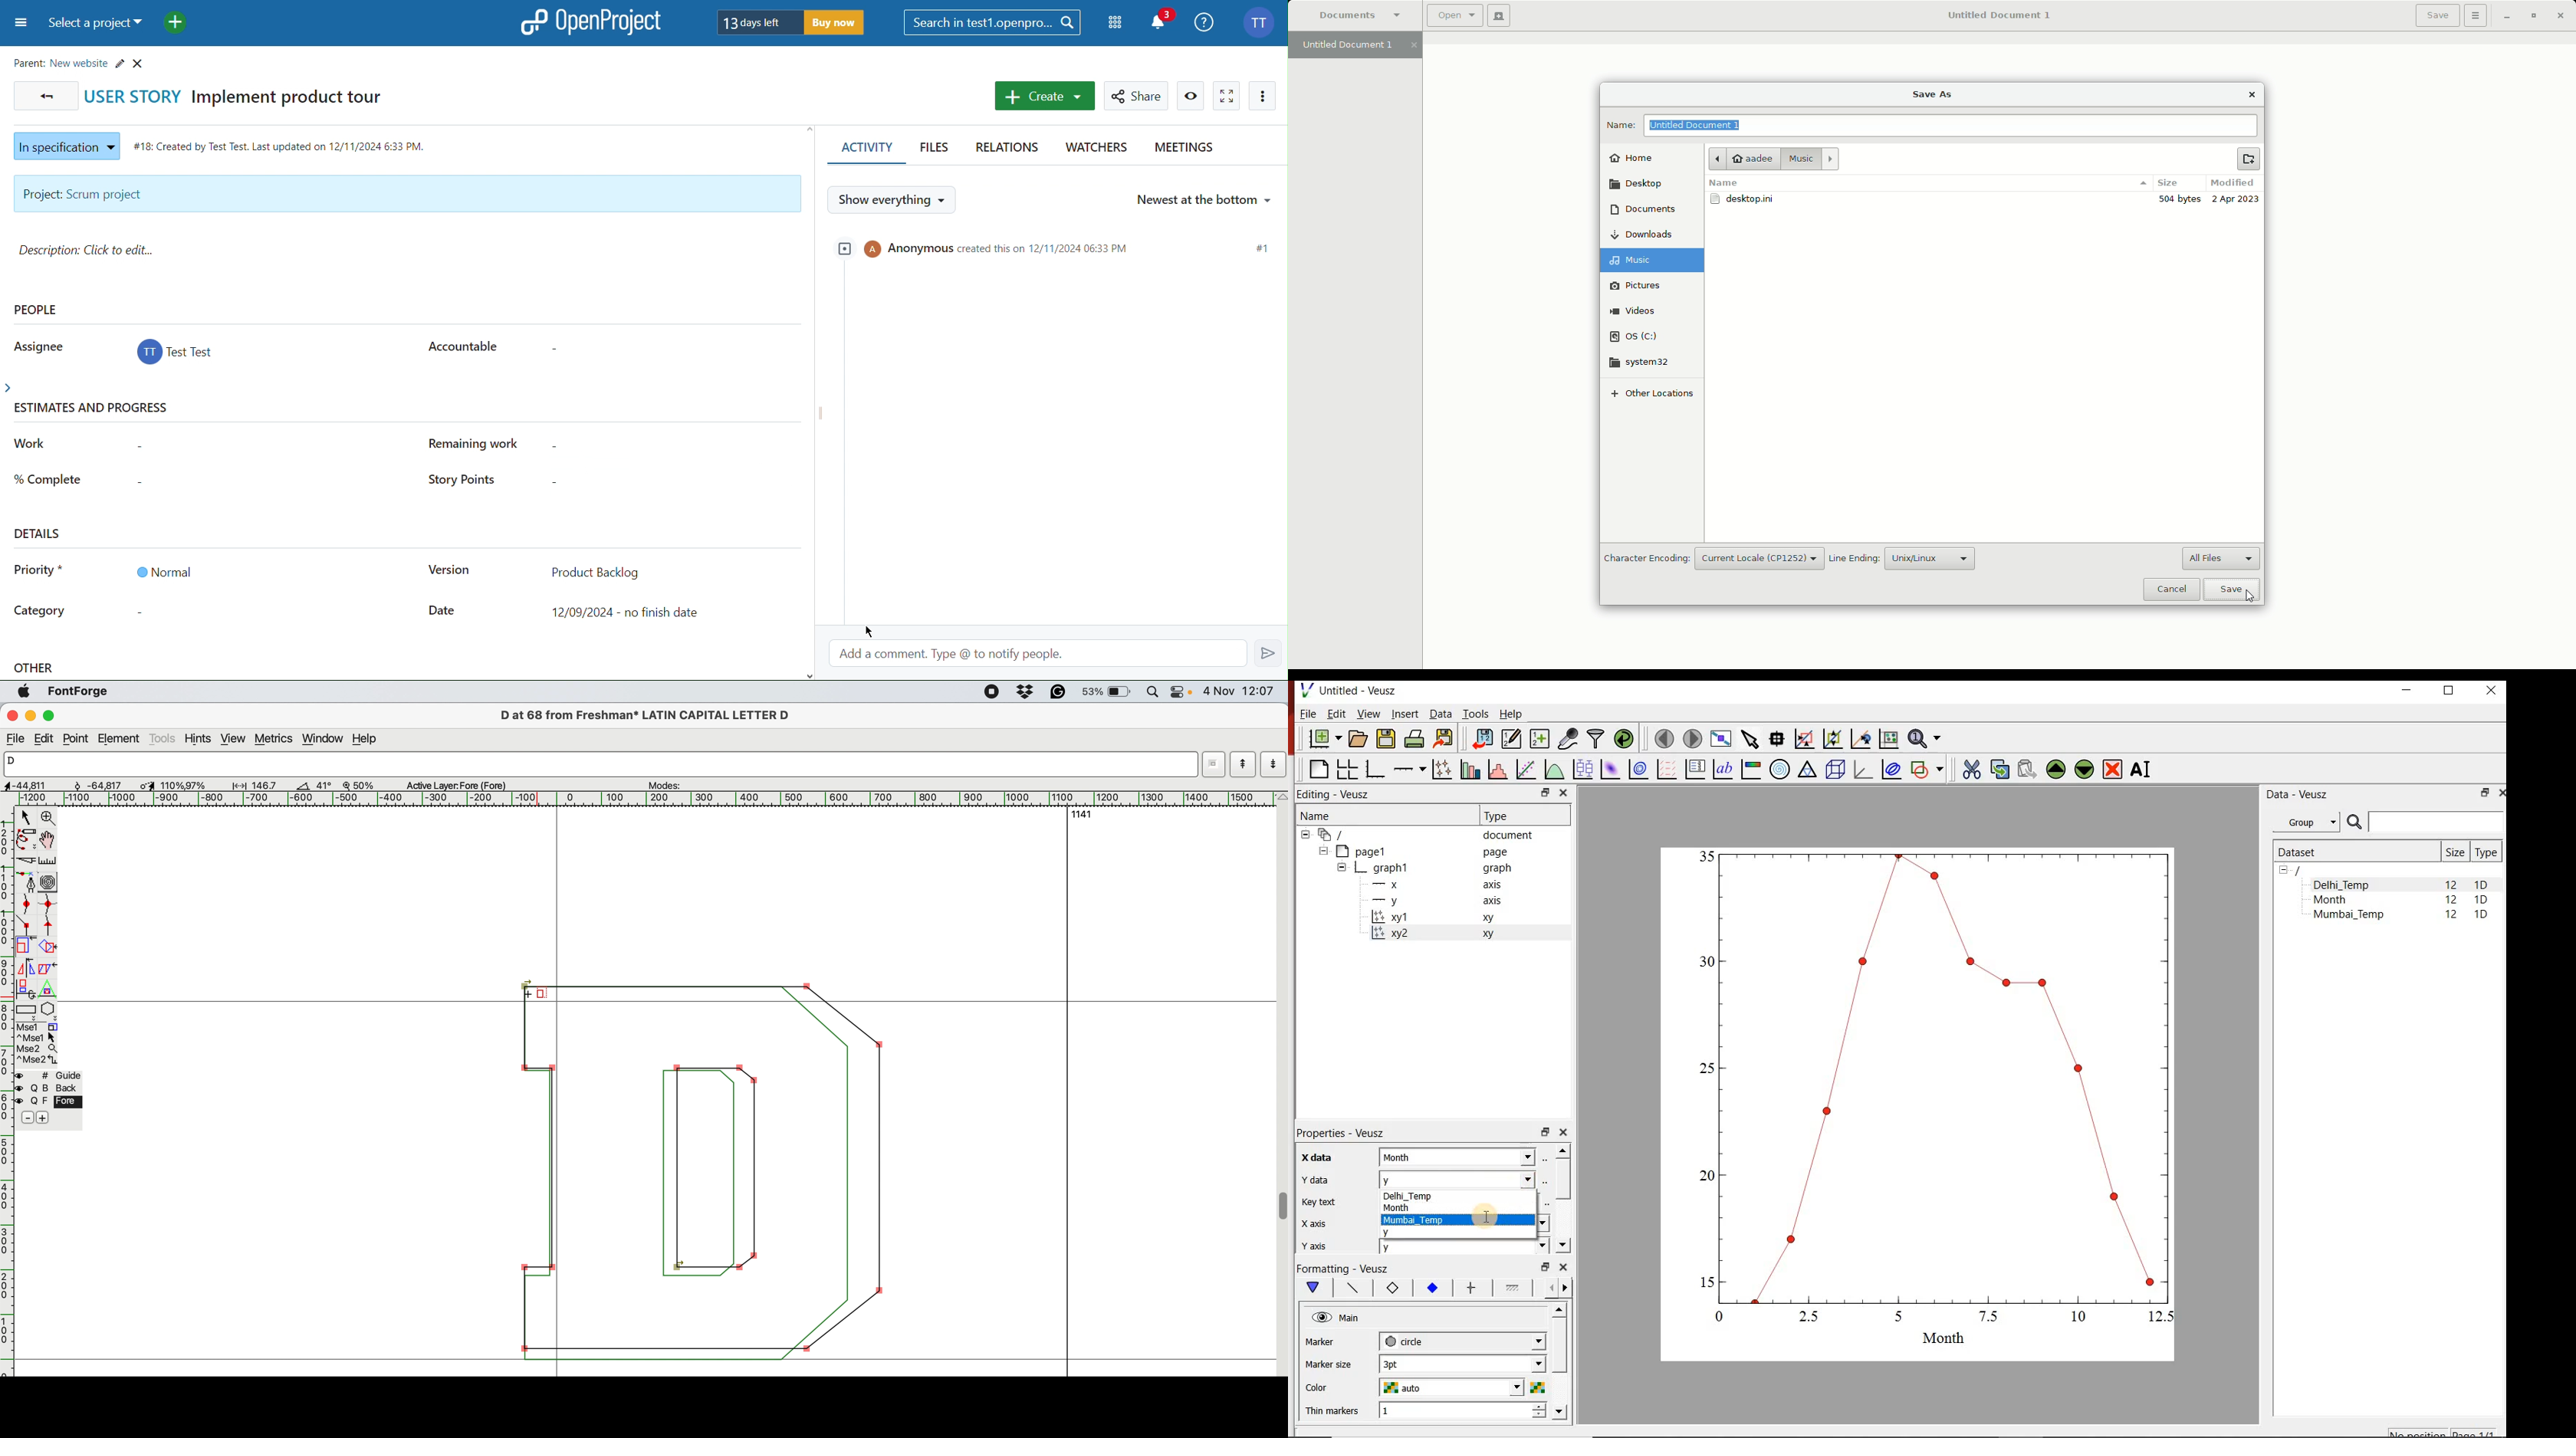 This screenshot has height=1456, width=2576. Describe the element at coordinates (1243, 765) in the screenshot. I see `previous letter` at that location.